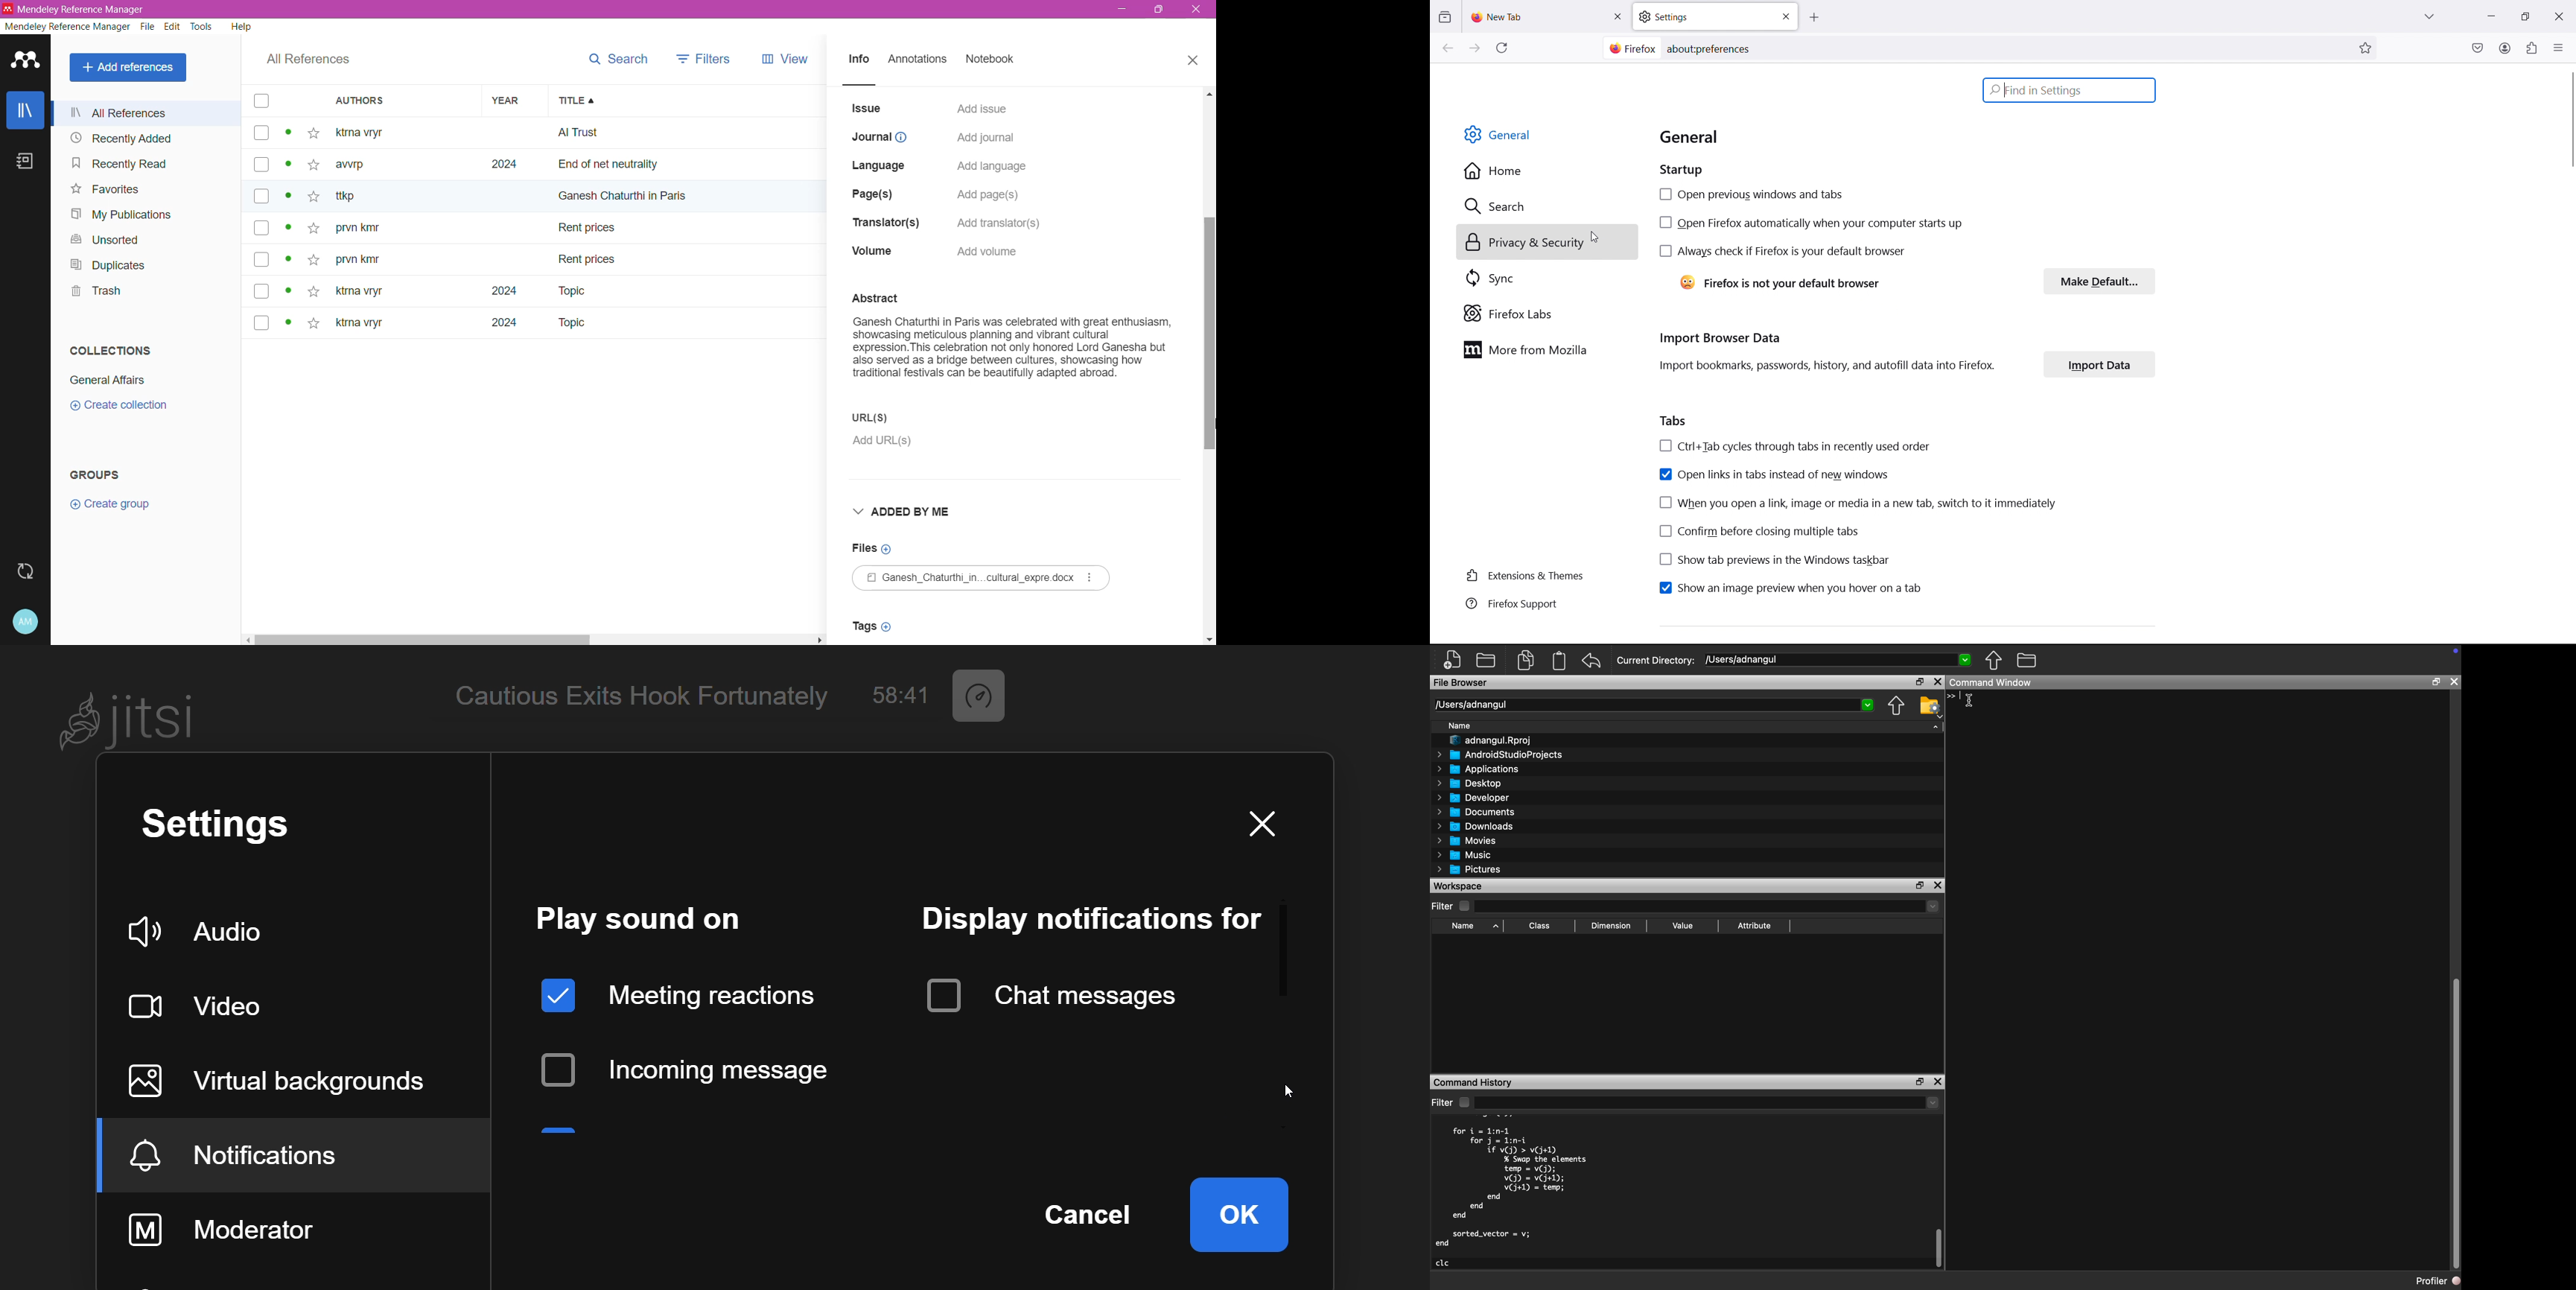  Describe the element at coordinates (1474, 1082) in the screenshot. I see `Command History` at that location.